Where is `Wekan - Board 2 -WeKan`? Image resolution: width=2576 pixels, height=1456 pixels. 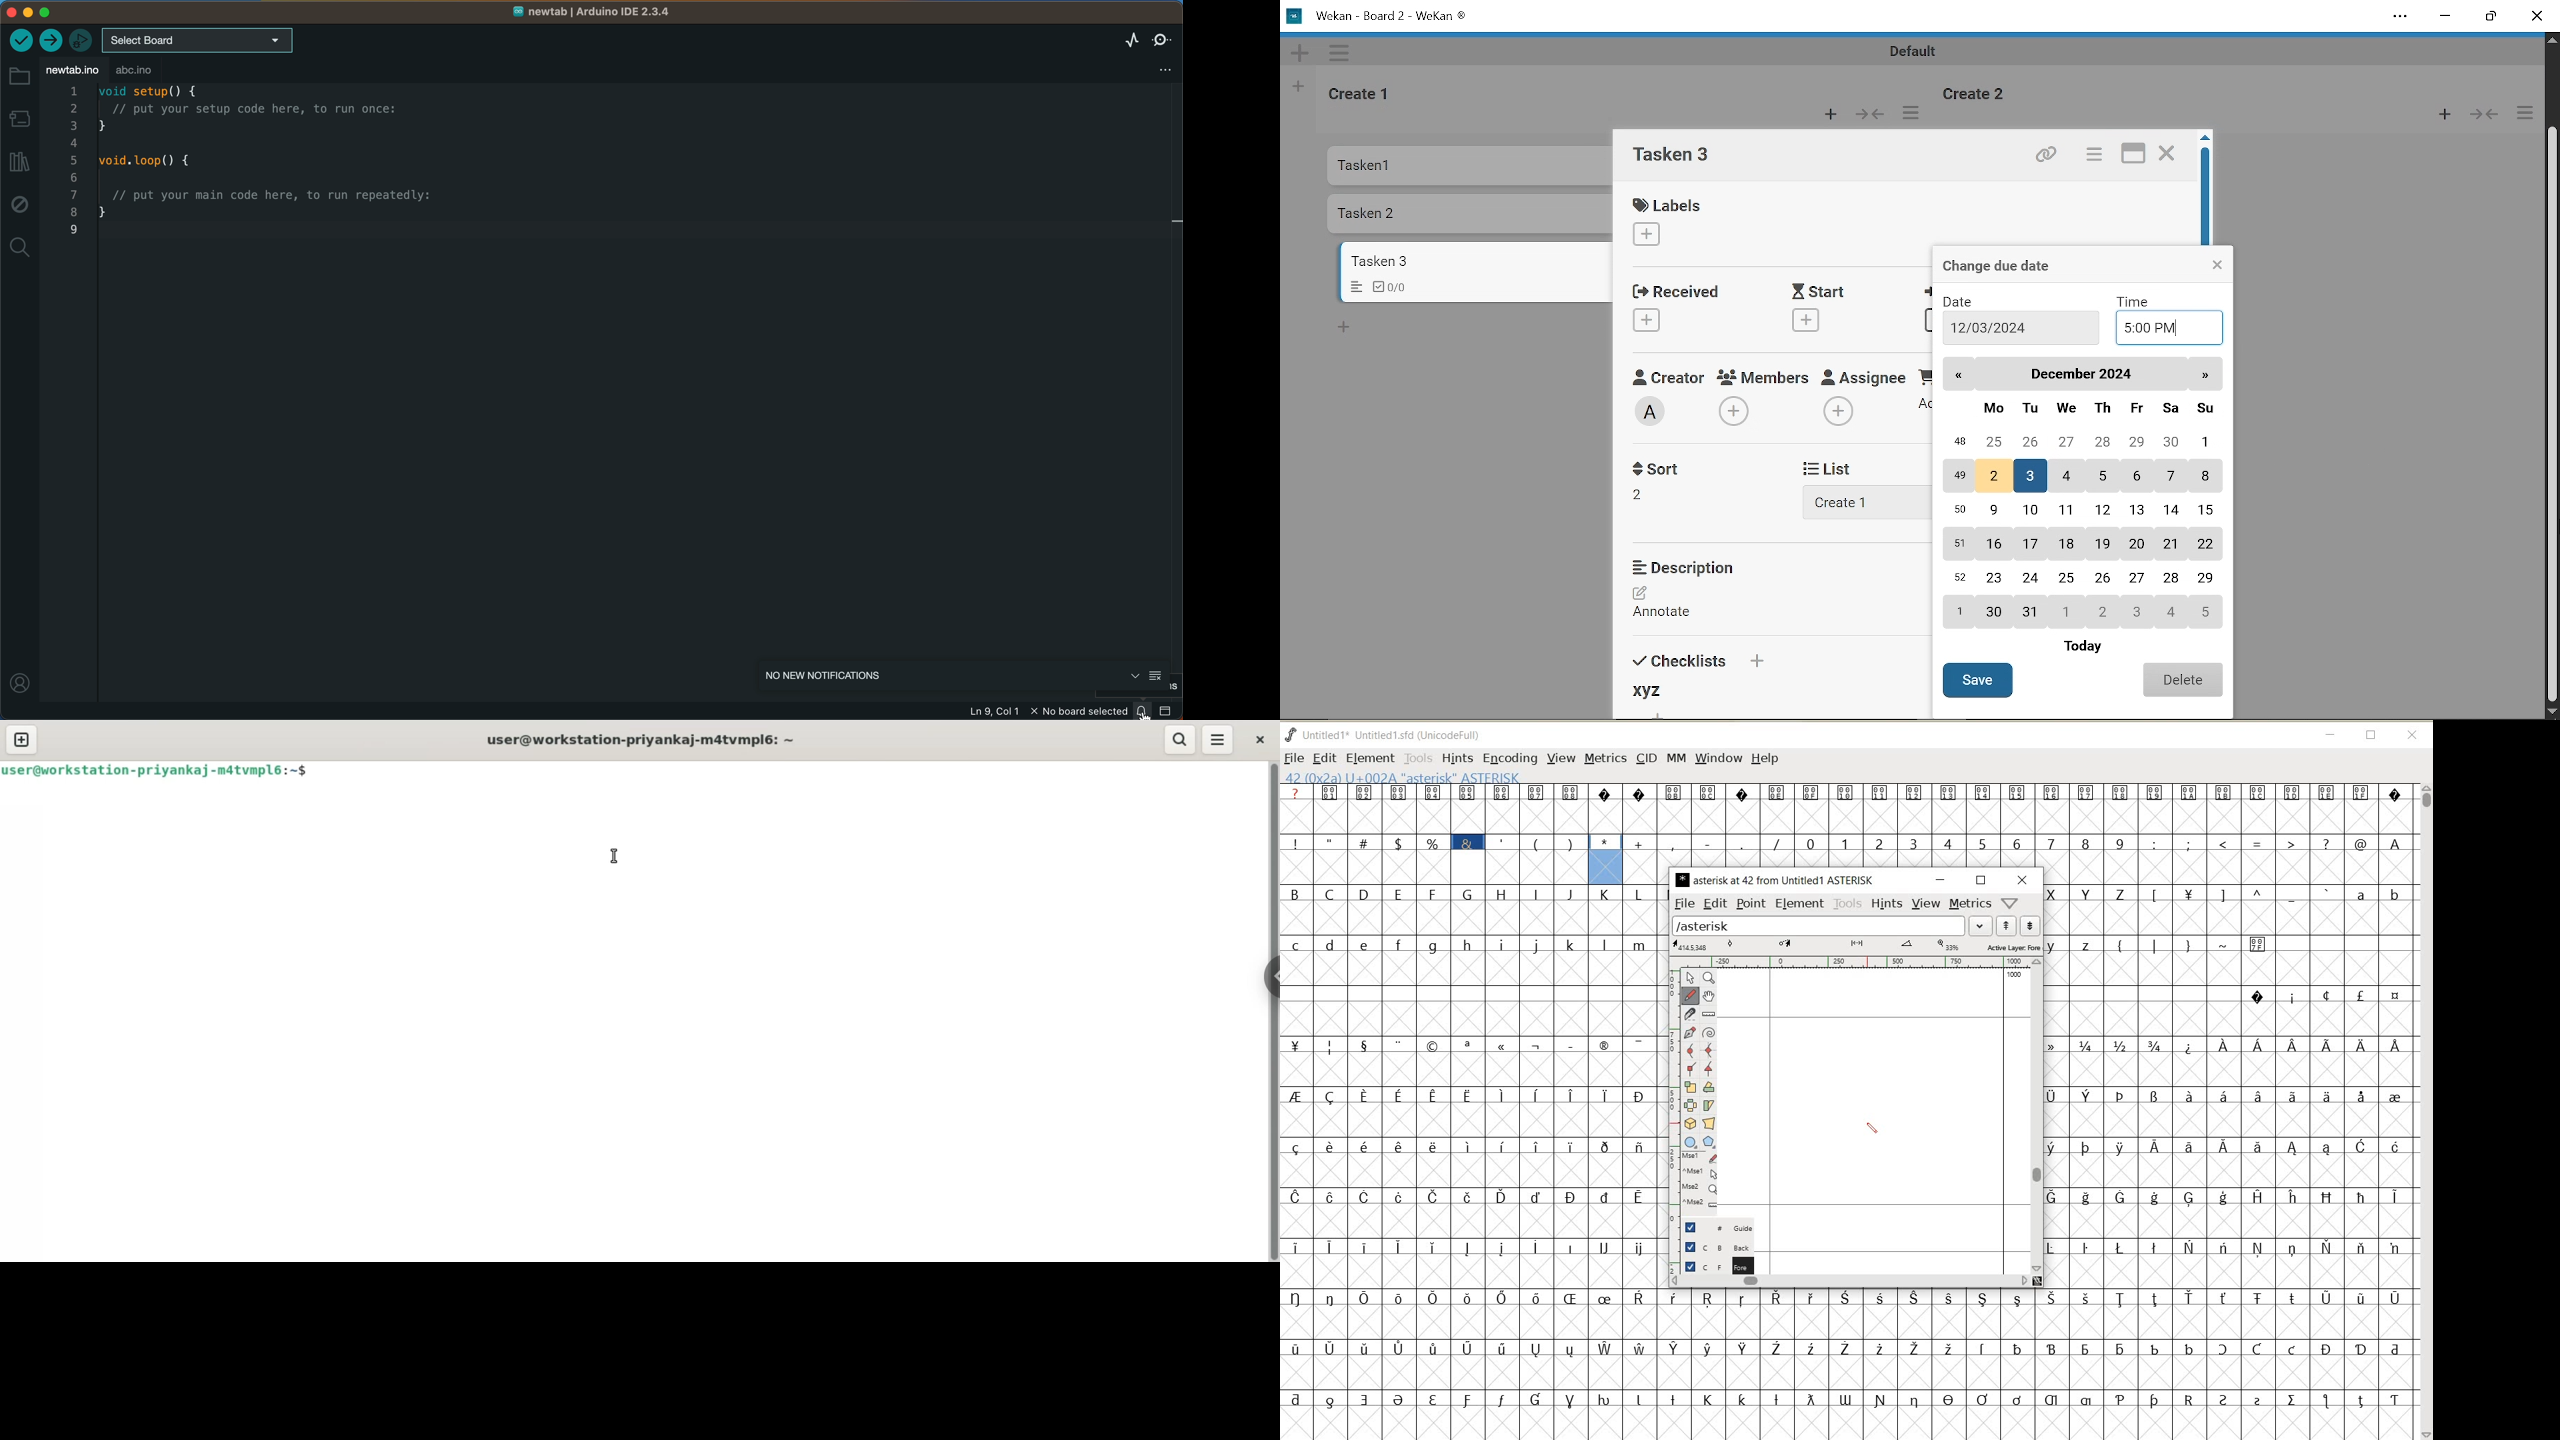
Wekan - Board 2 -WeKan is located at coordinates (1380, 15).